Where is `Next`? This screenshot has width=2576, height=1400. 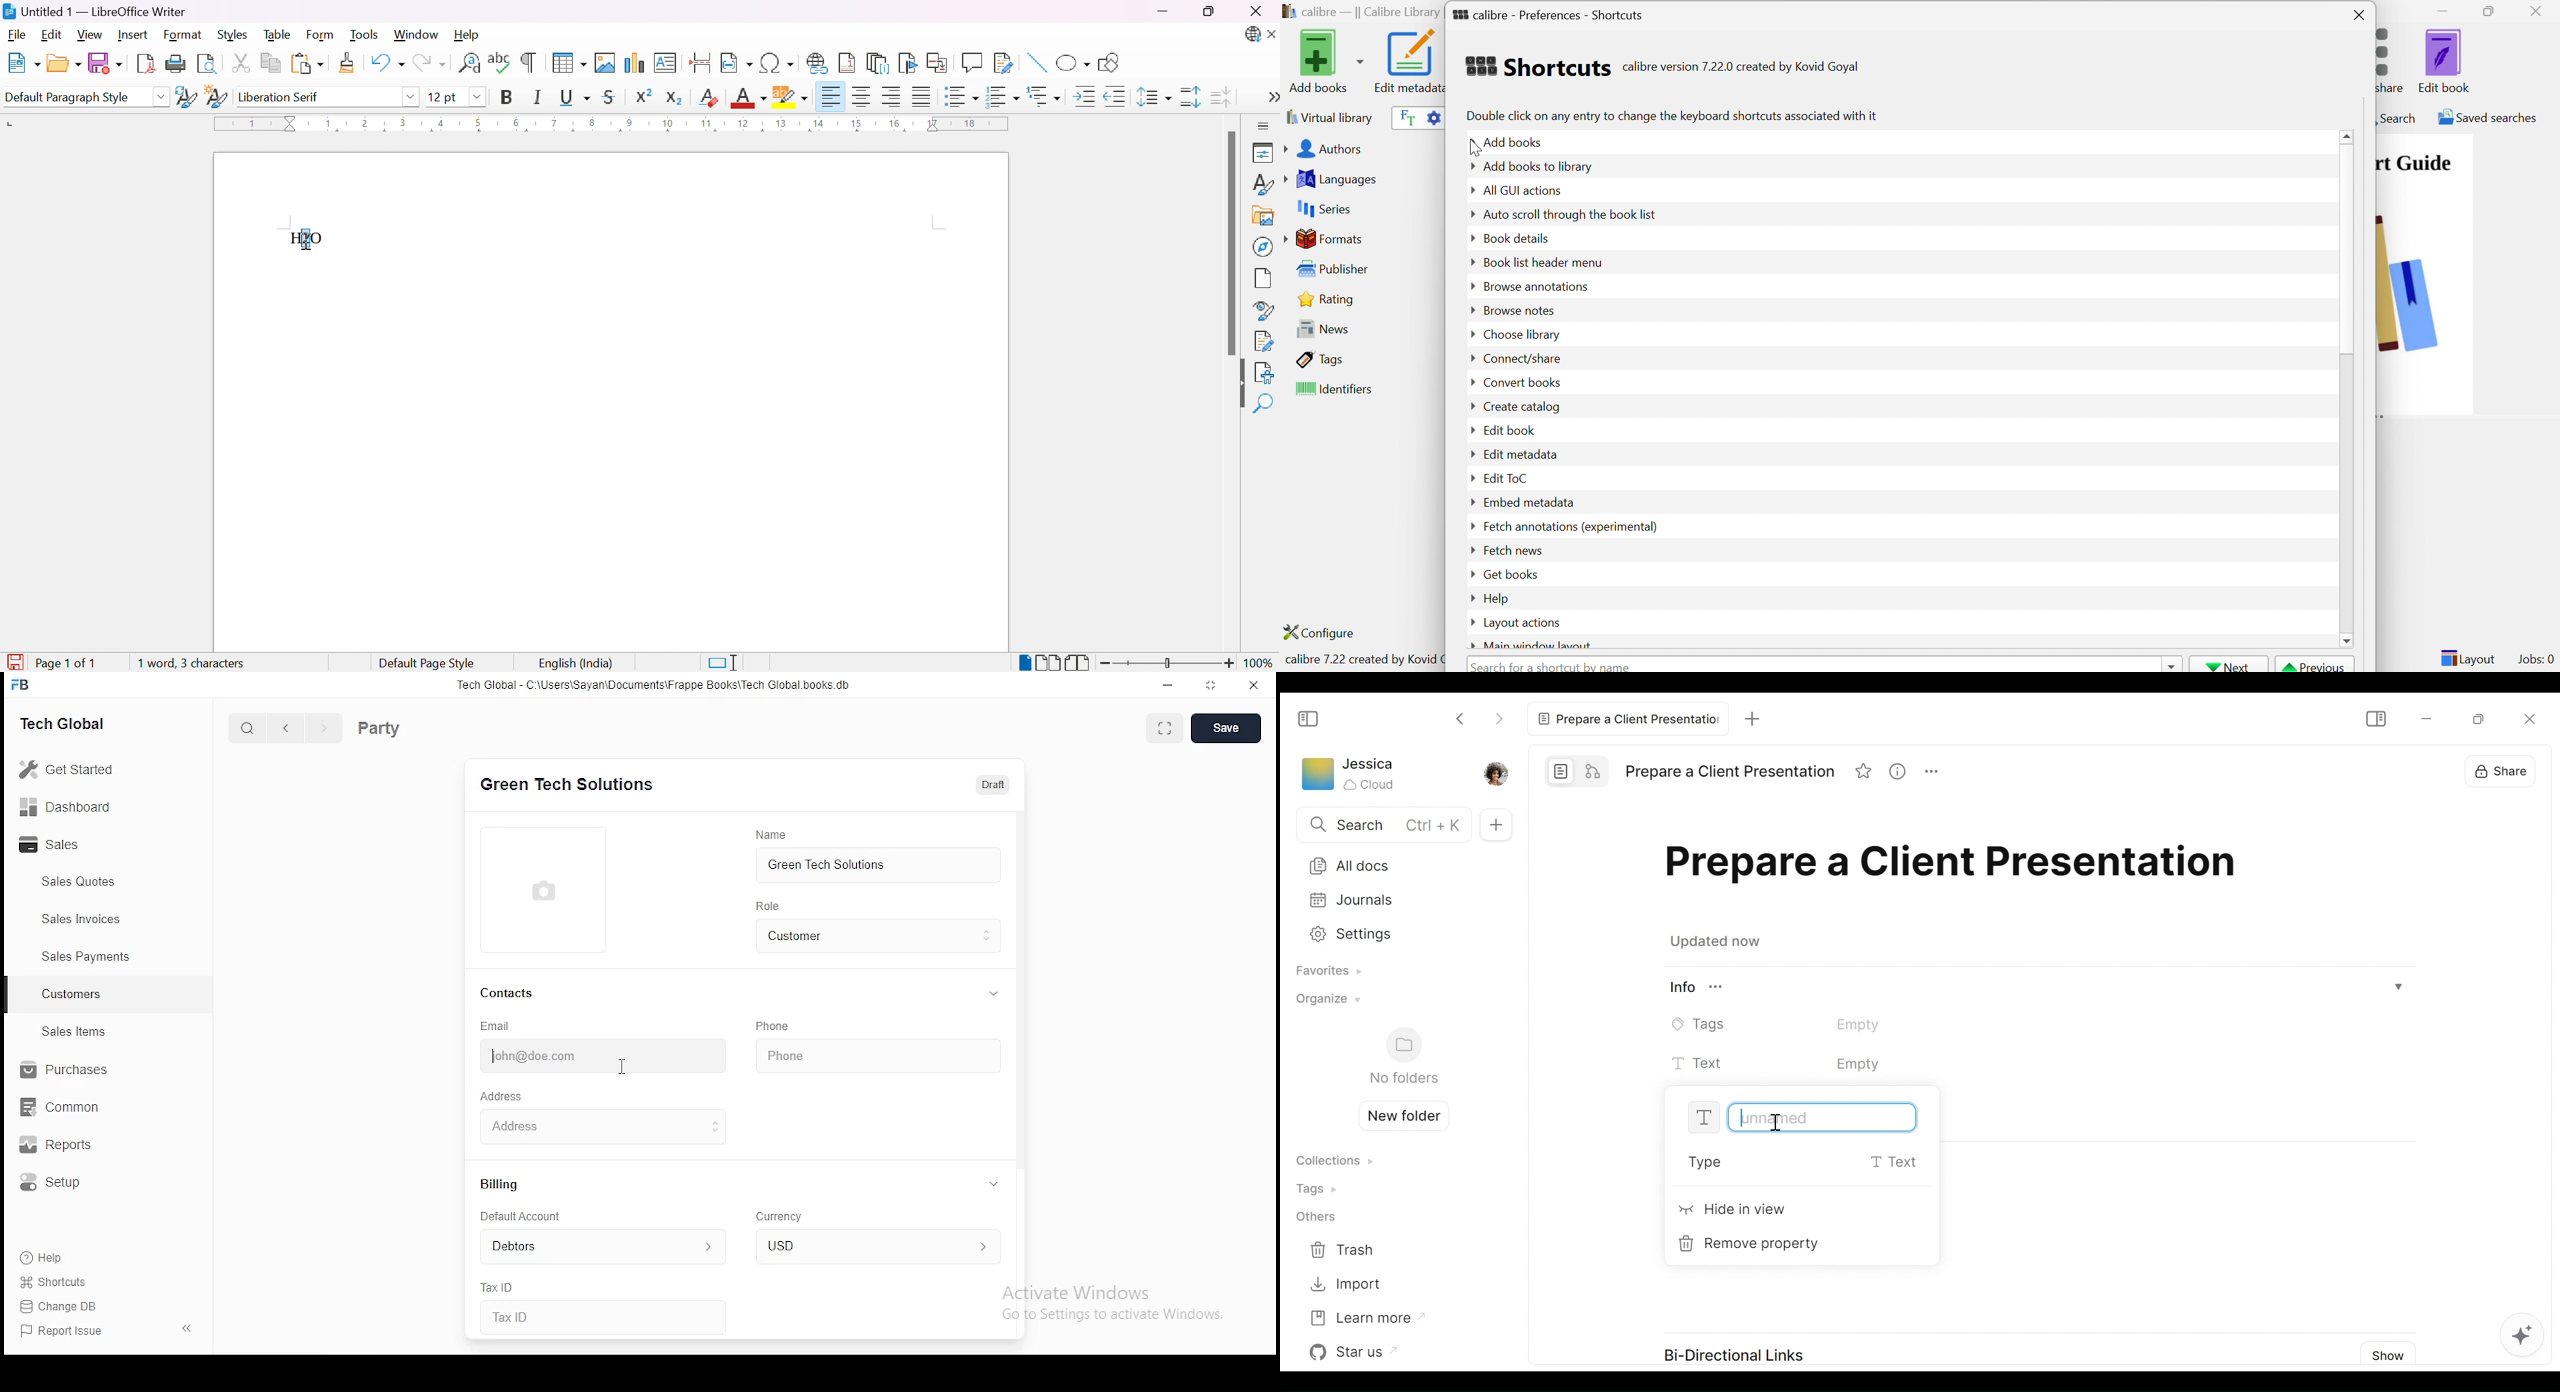 Next is located at coordinates (2229, 665).